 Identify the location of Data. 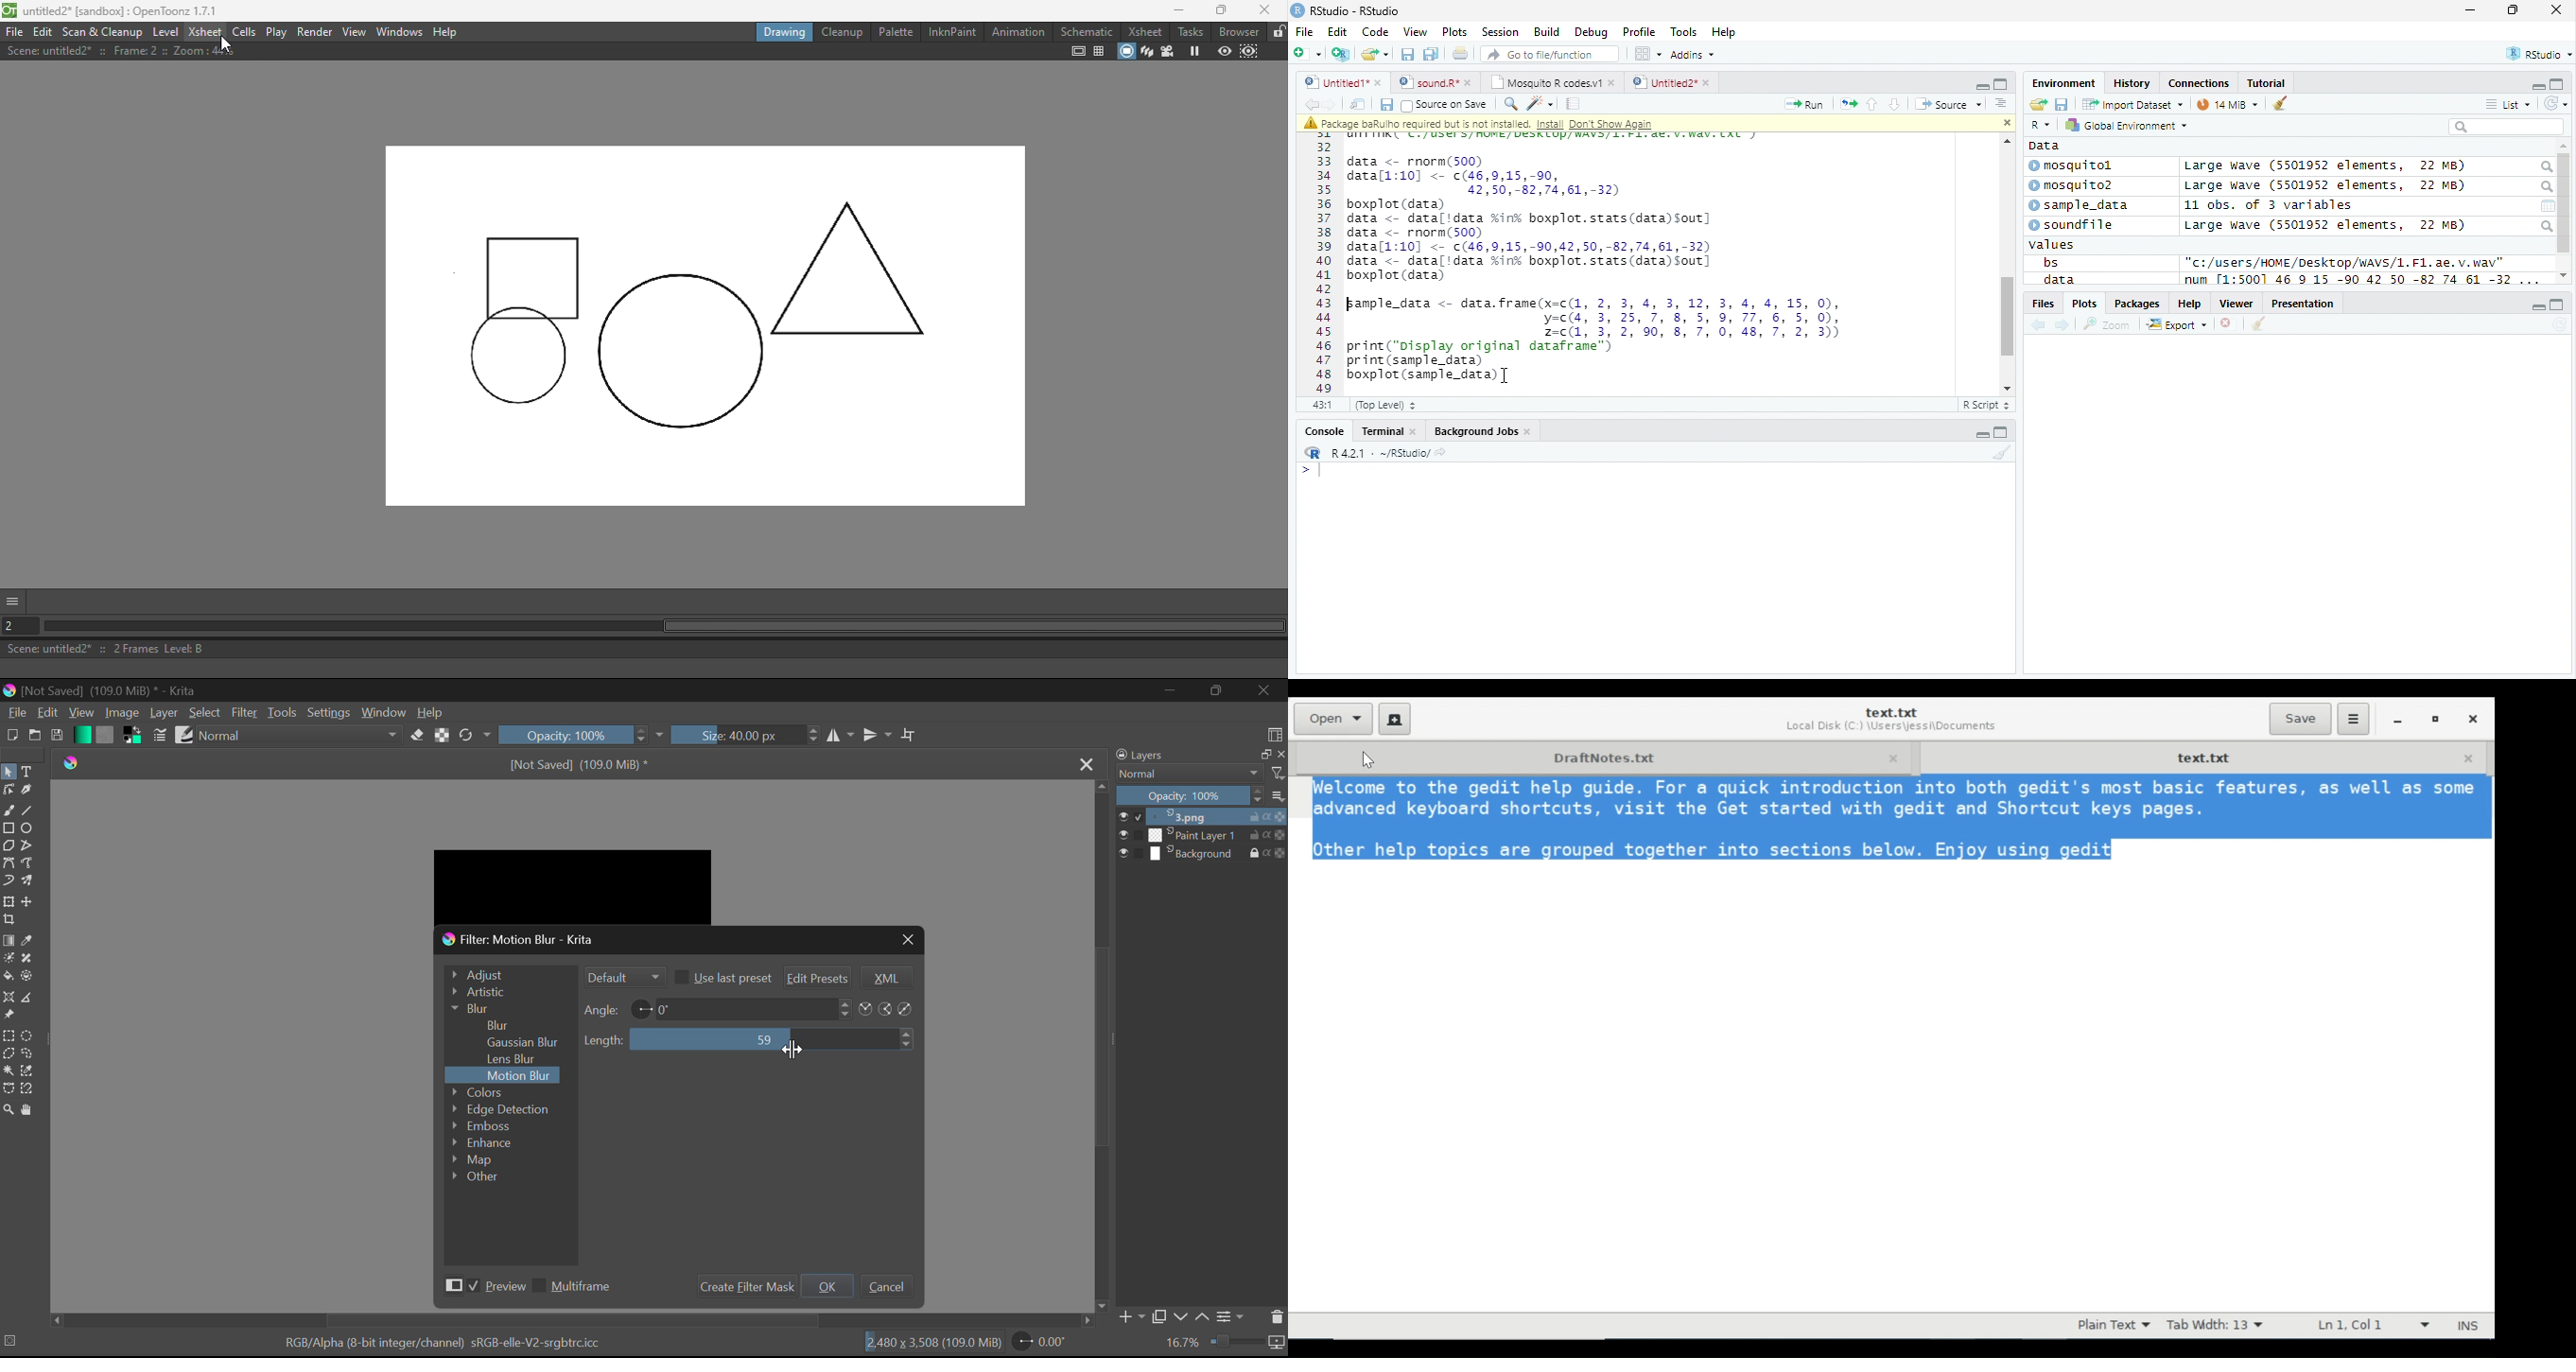
(2045, 146).